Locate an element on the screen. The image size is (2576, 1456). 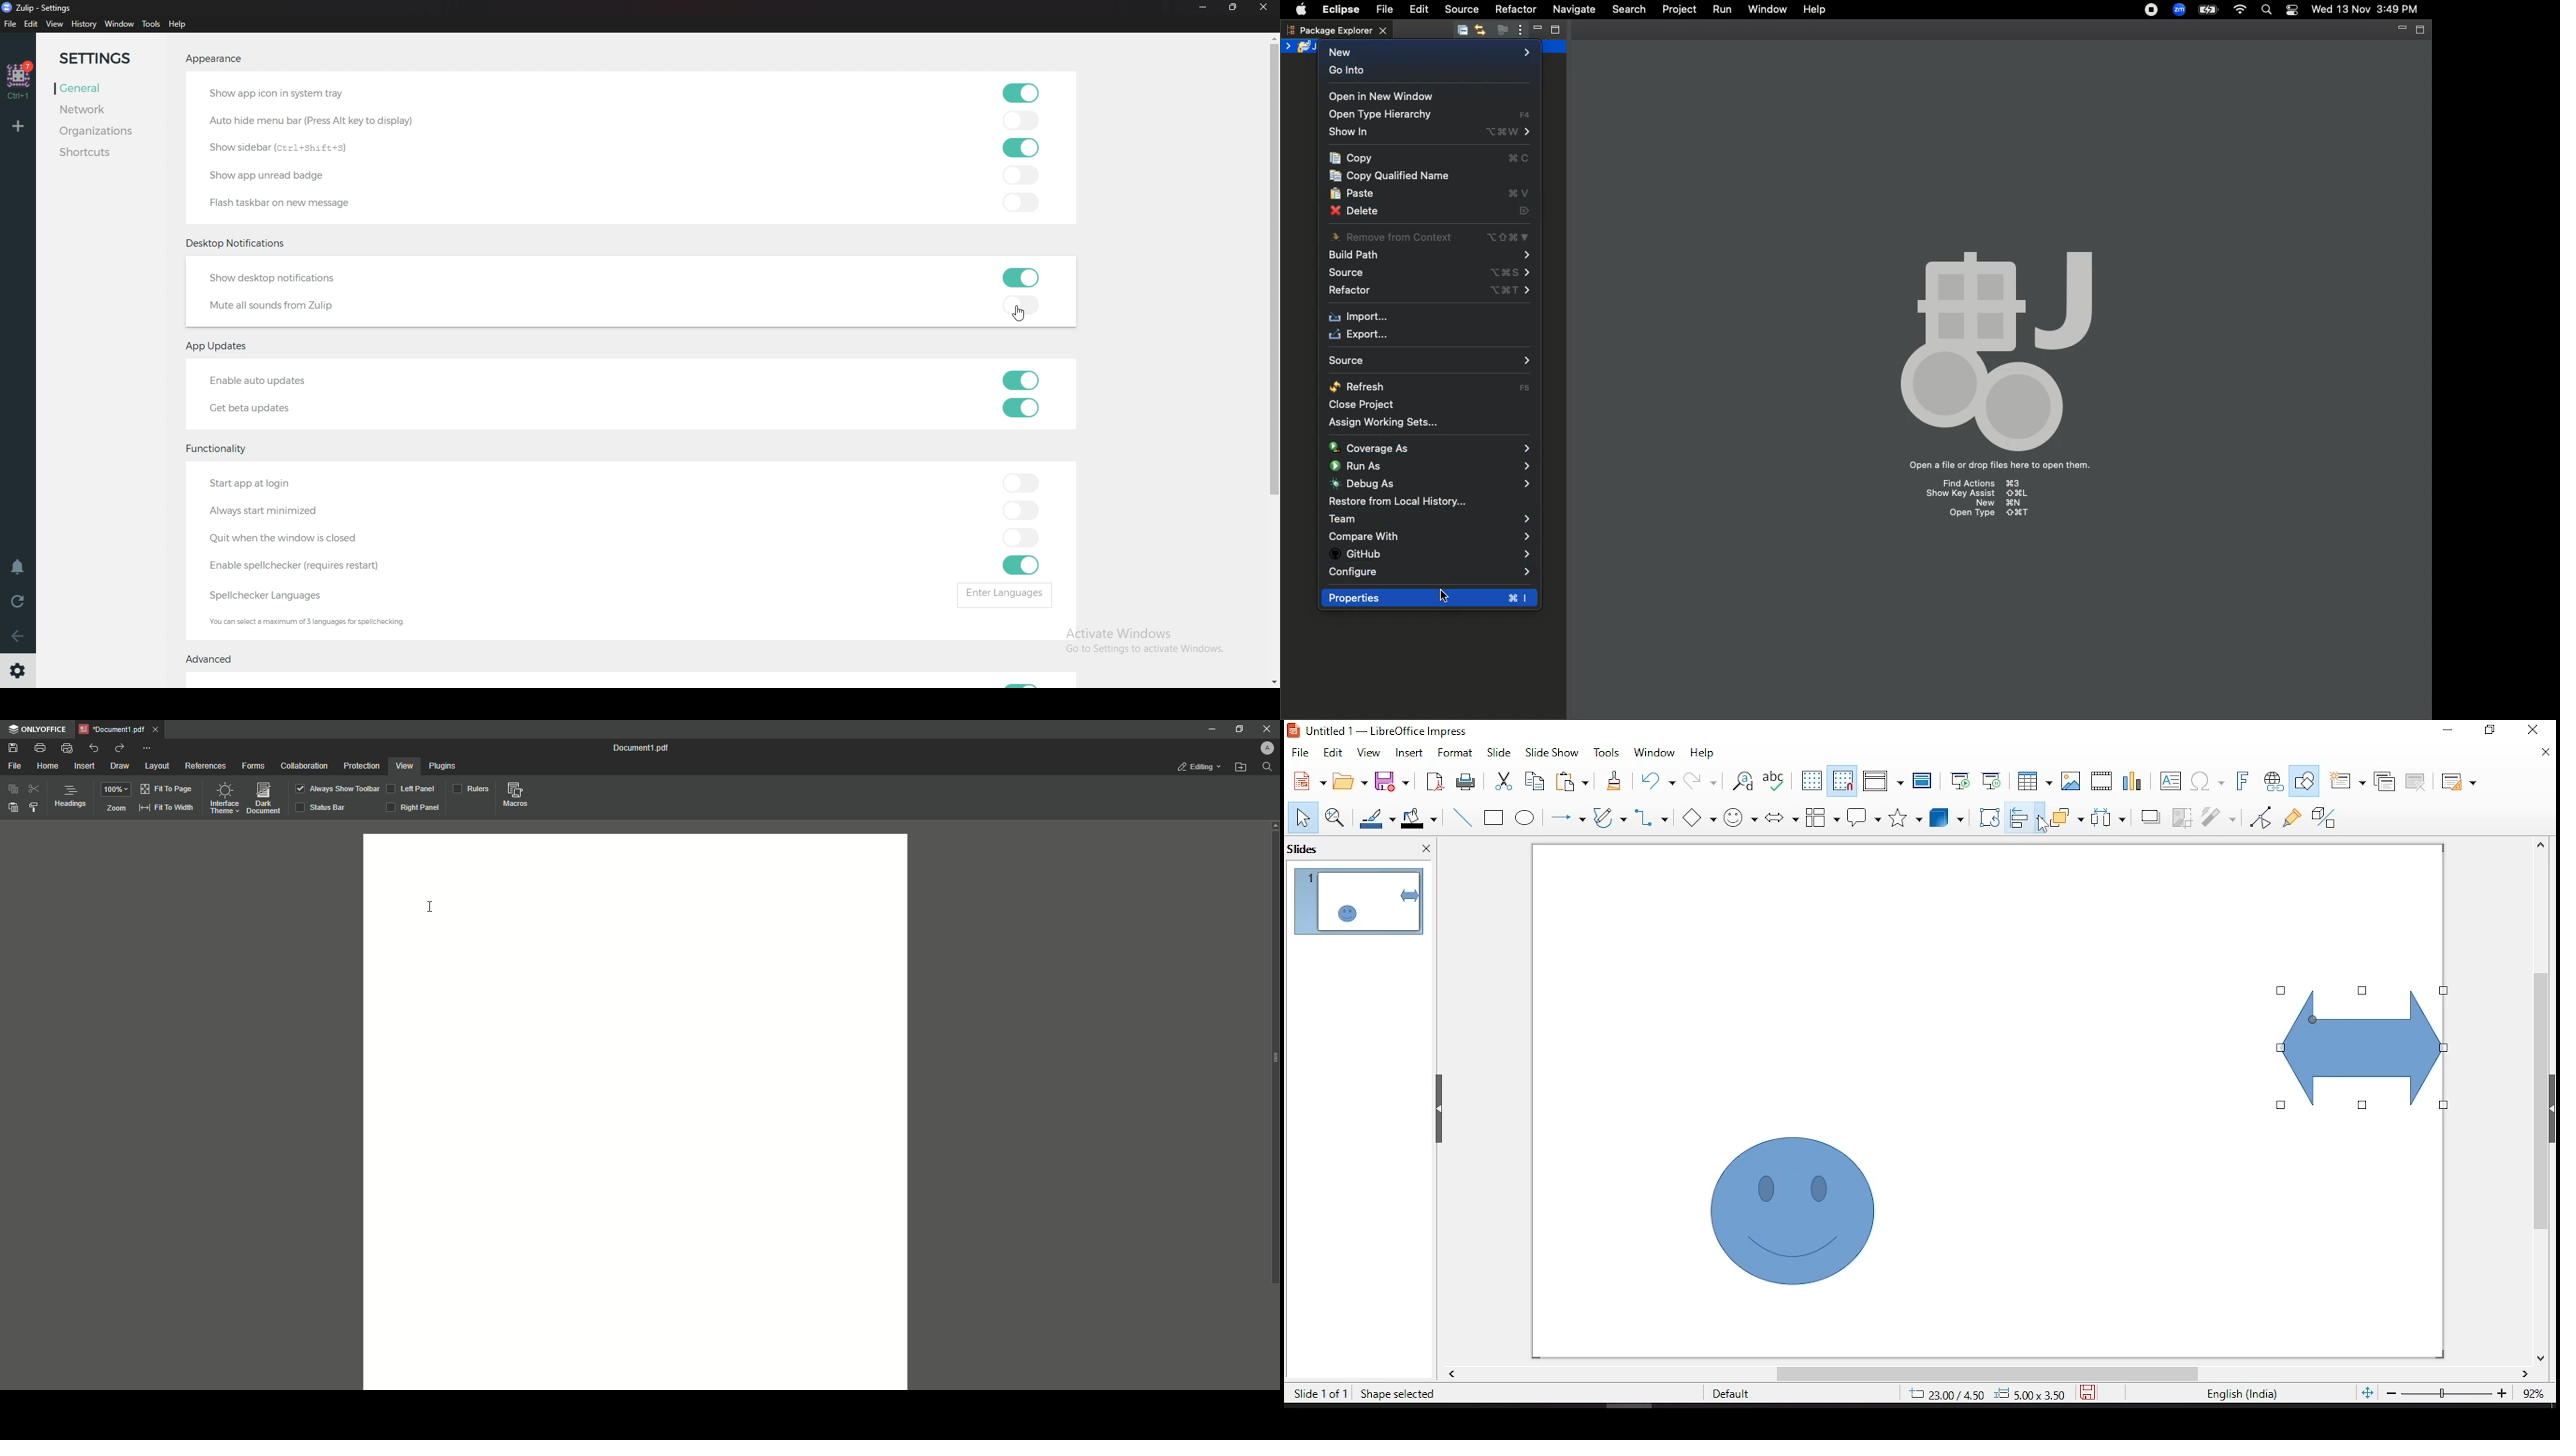
spell check is located at coordinates (1775, 781).